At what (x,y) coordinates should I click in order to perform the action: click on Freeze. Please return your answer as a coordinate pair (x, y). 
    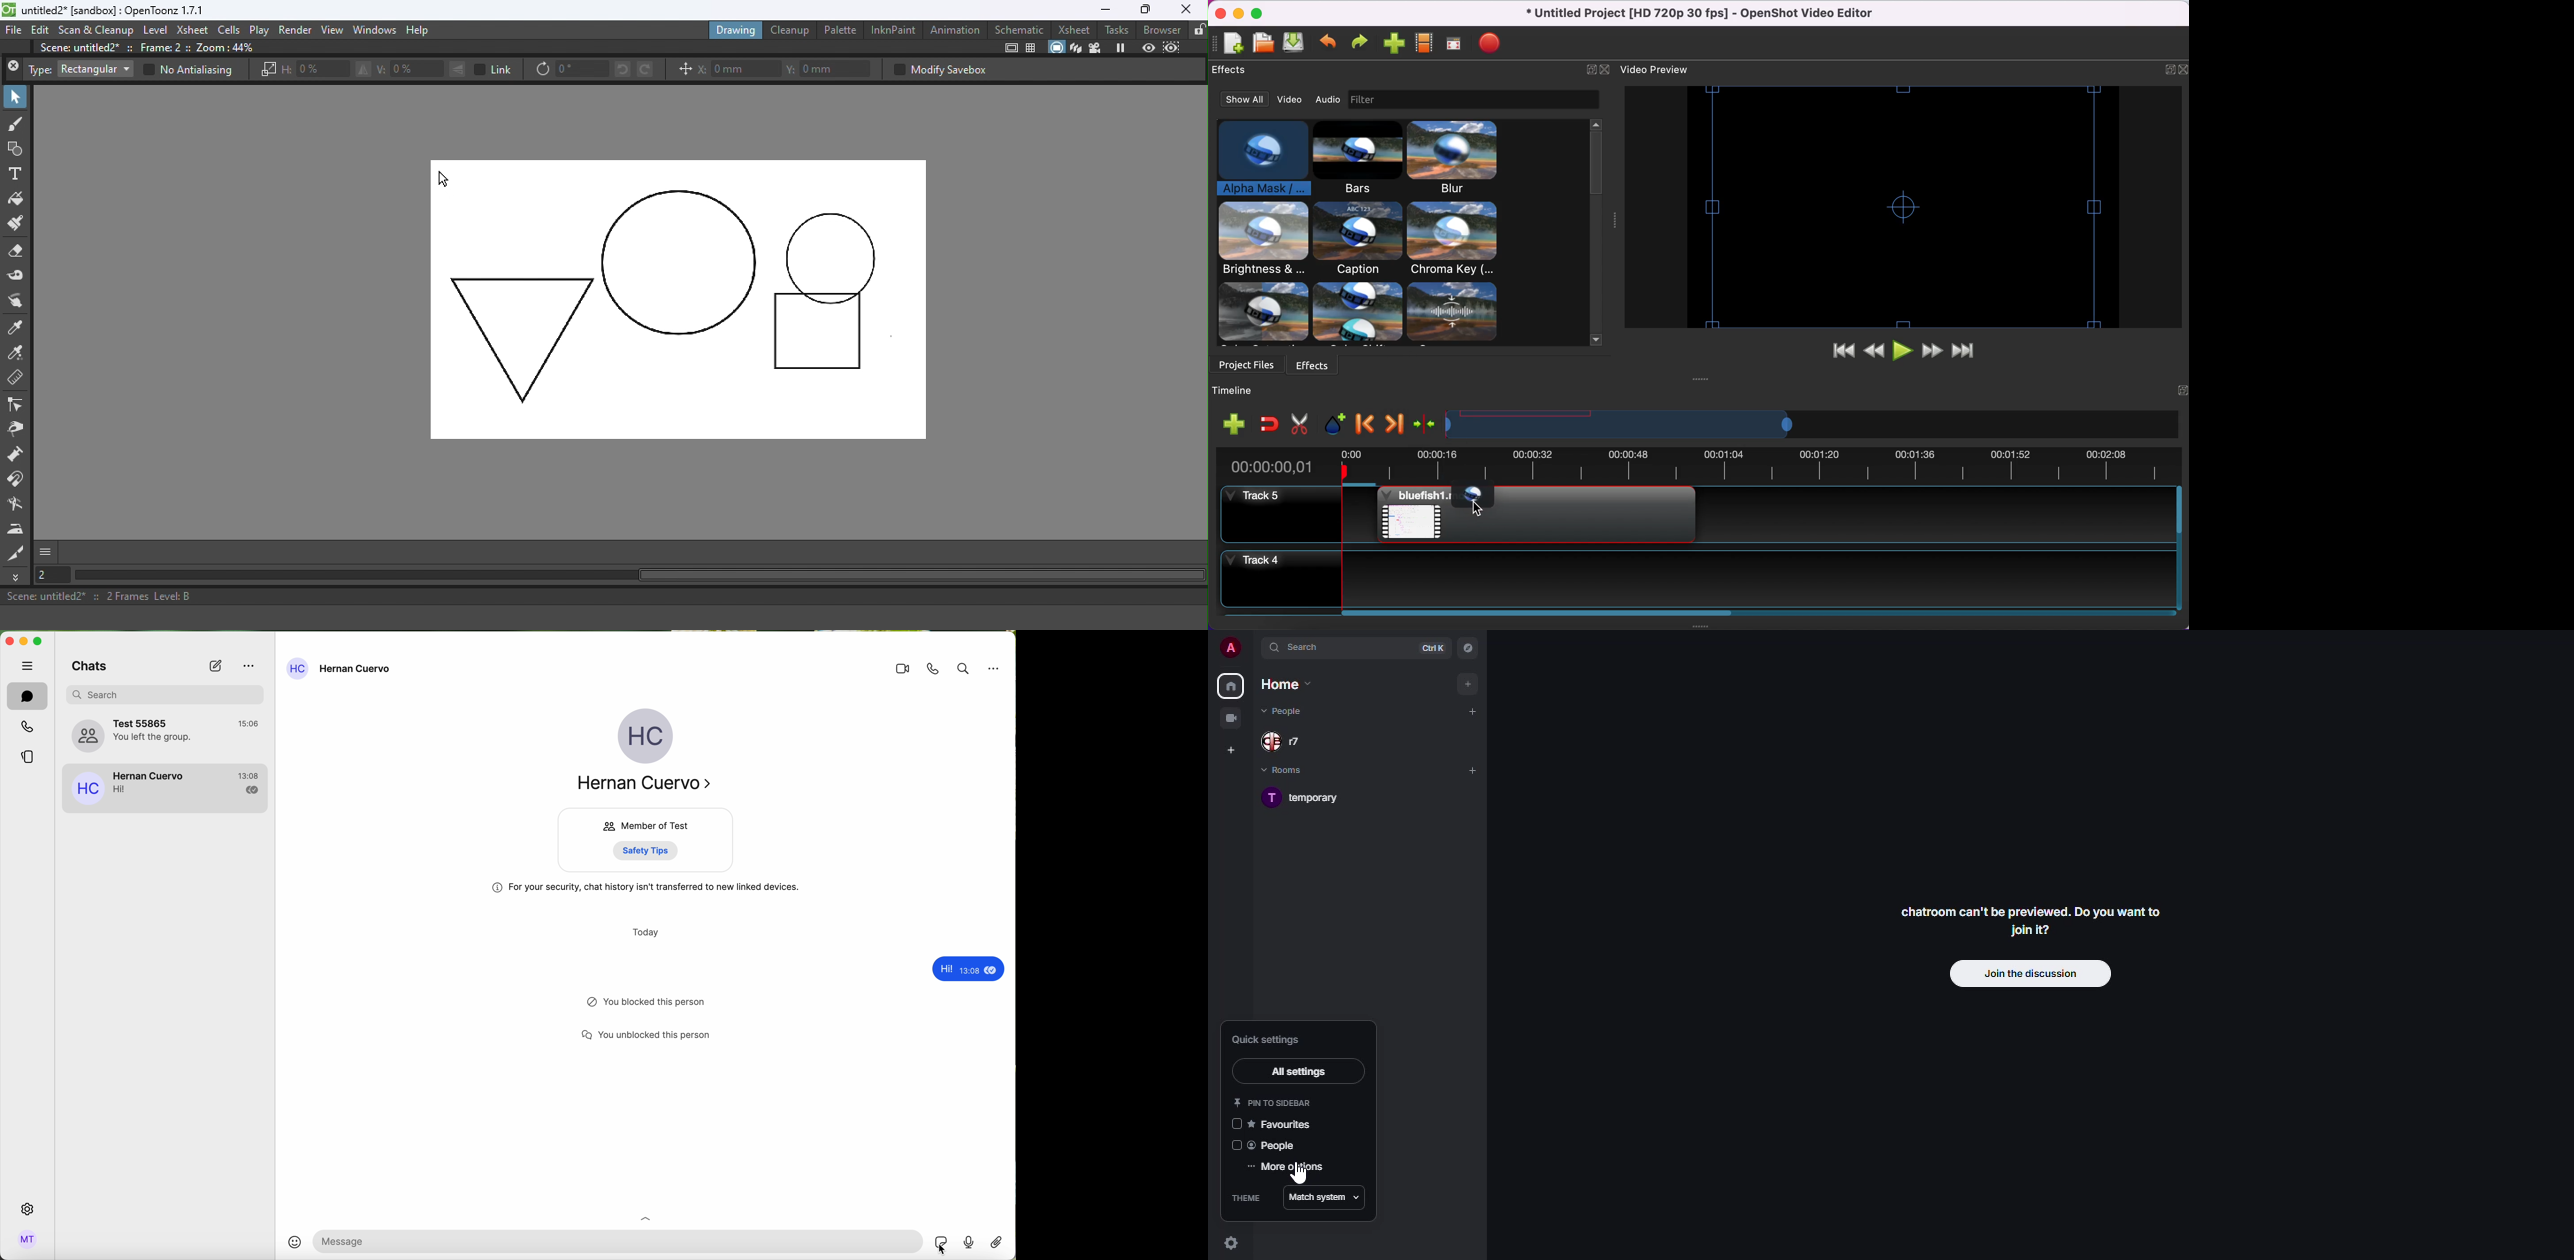
    Looking at the image, I should click on (1122, 47).